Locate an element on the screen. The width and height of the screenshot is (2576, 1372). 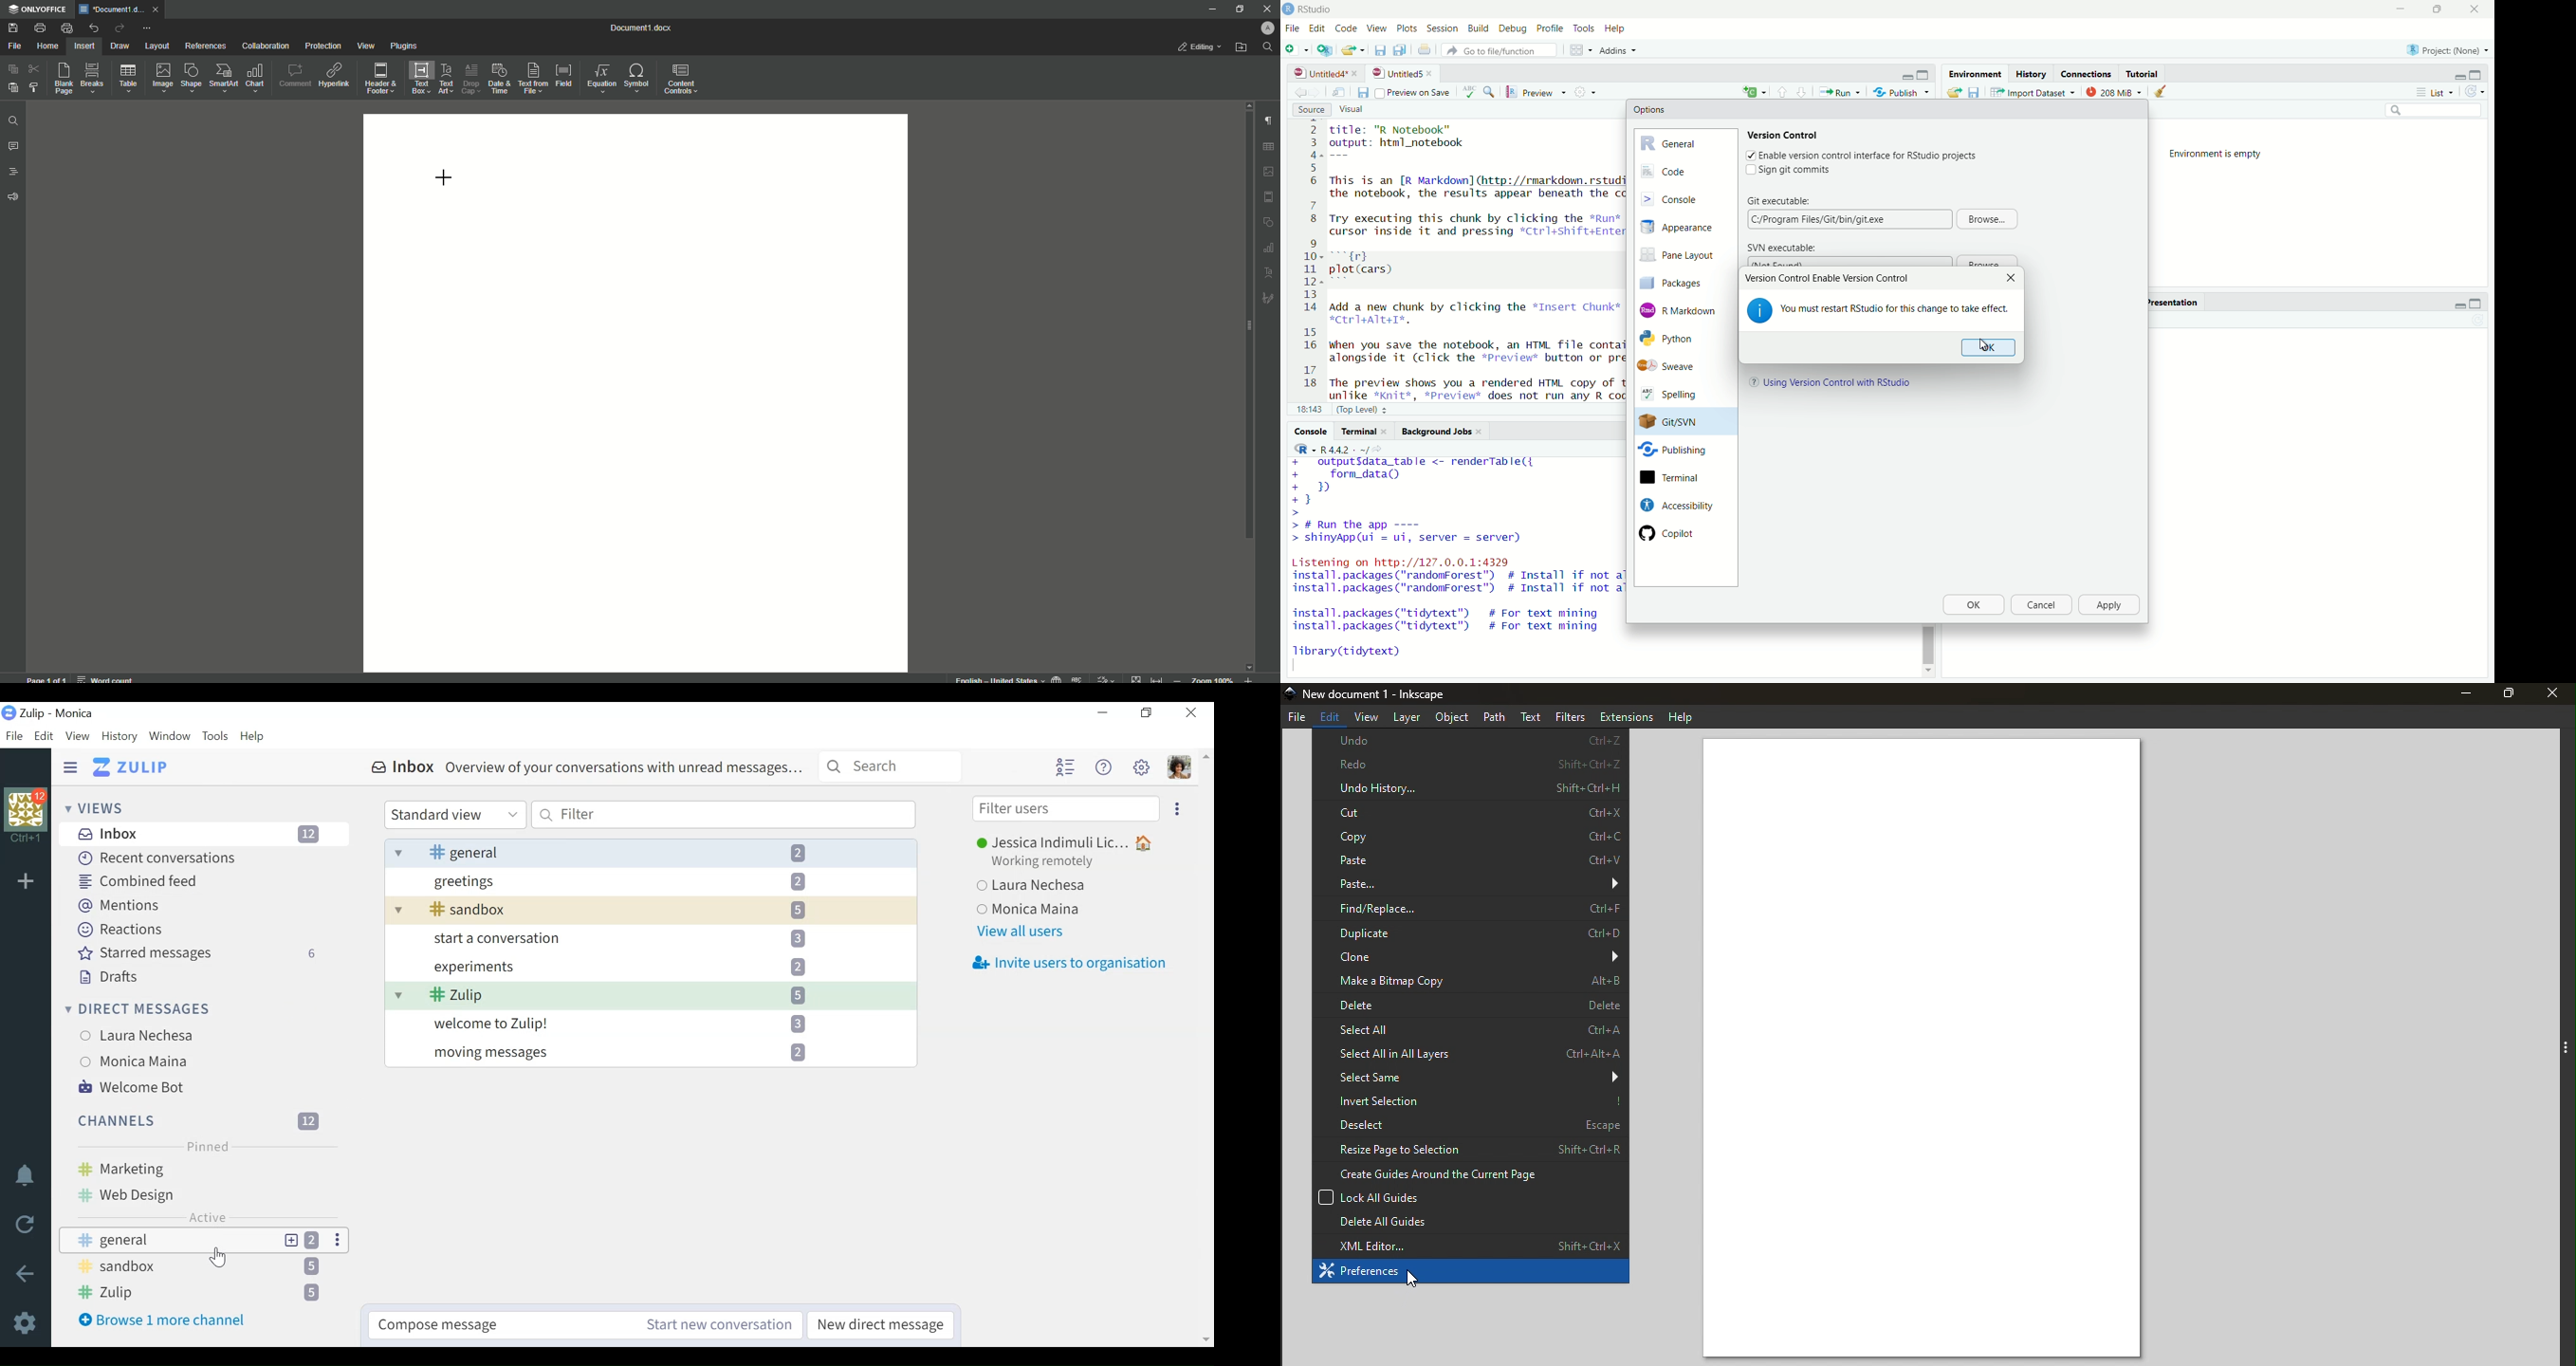
Toys is located at coordinates (1583, 29).